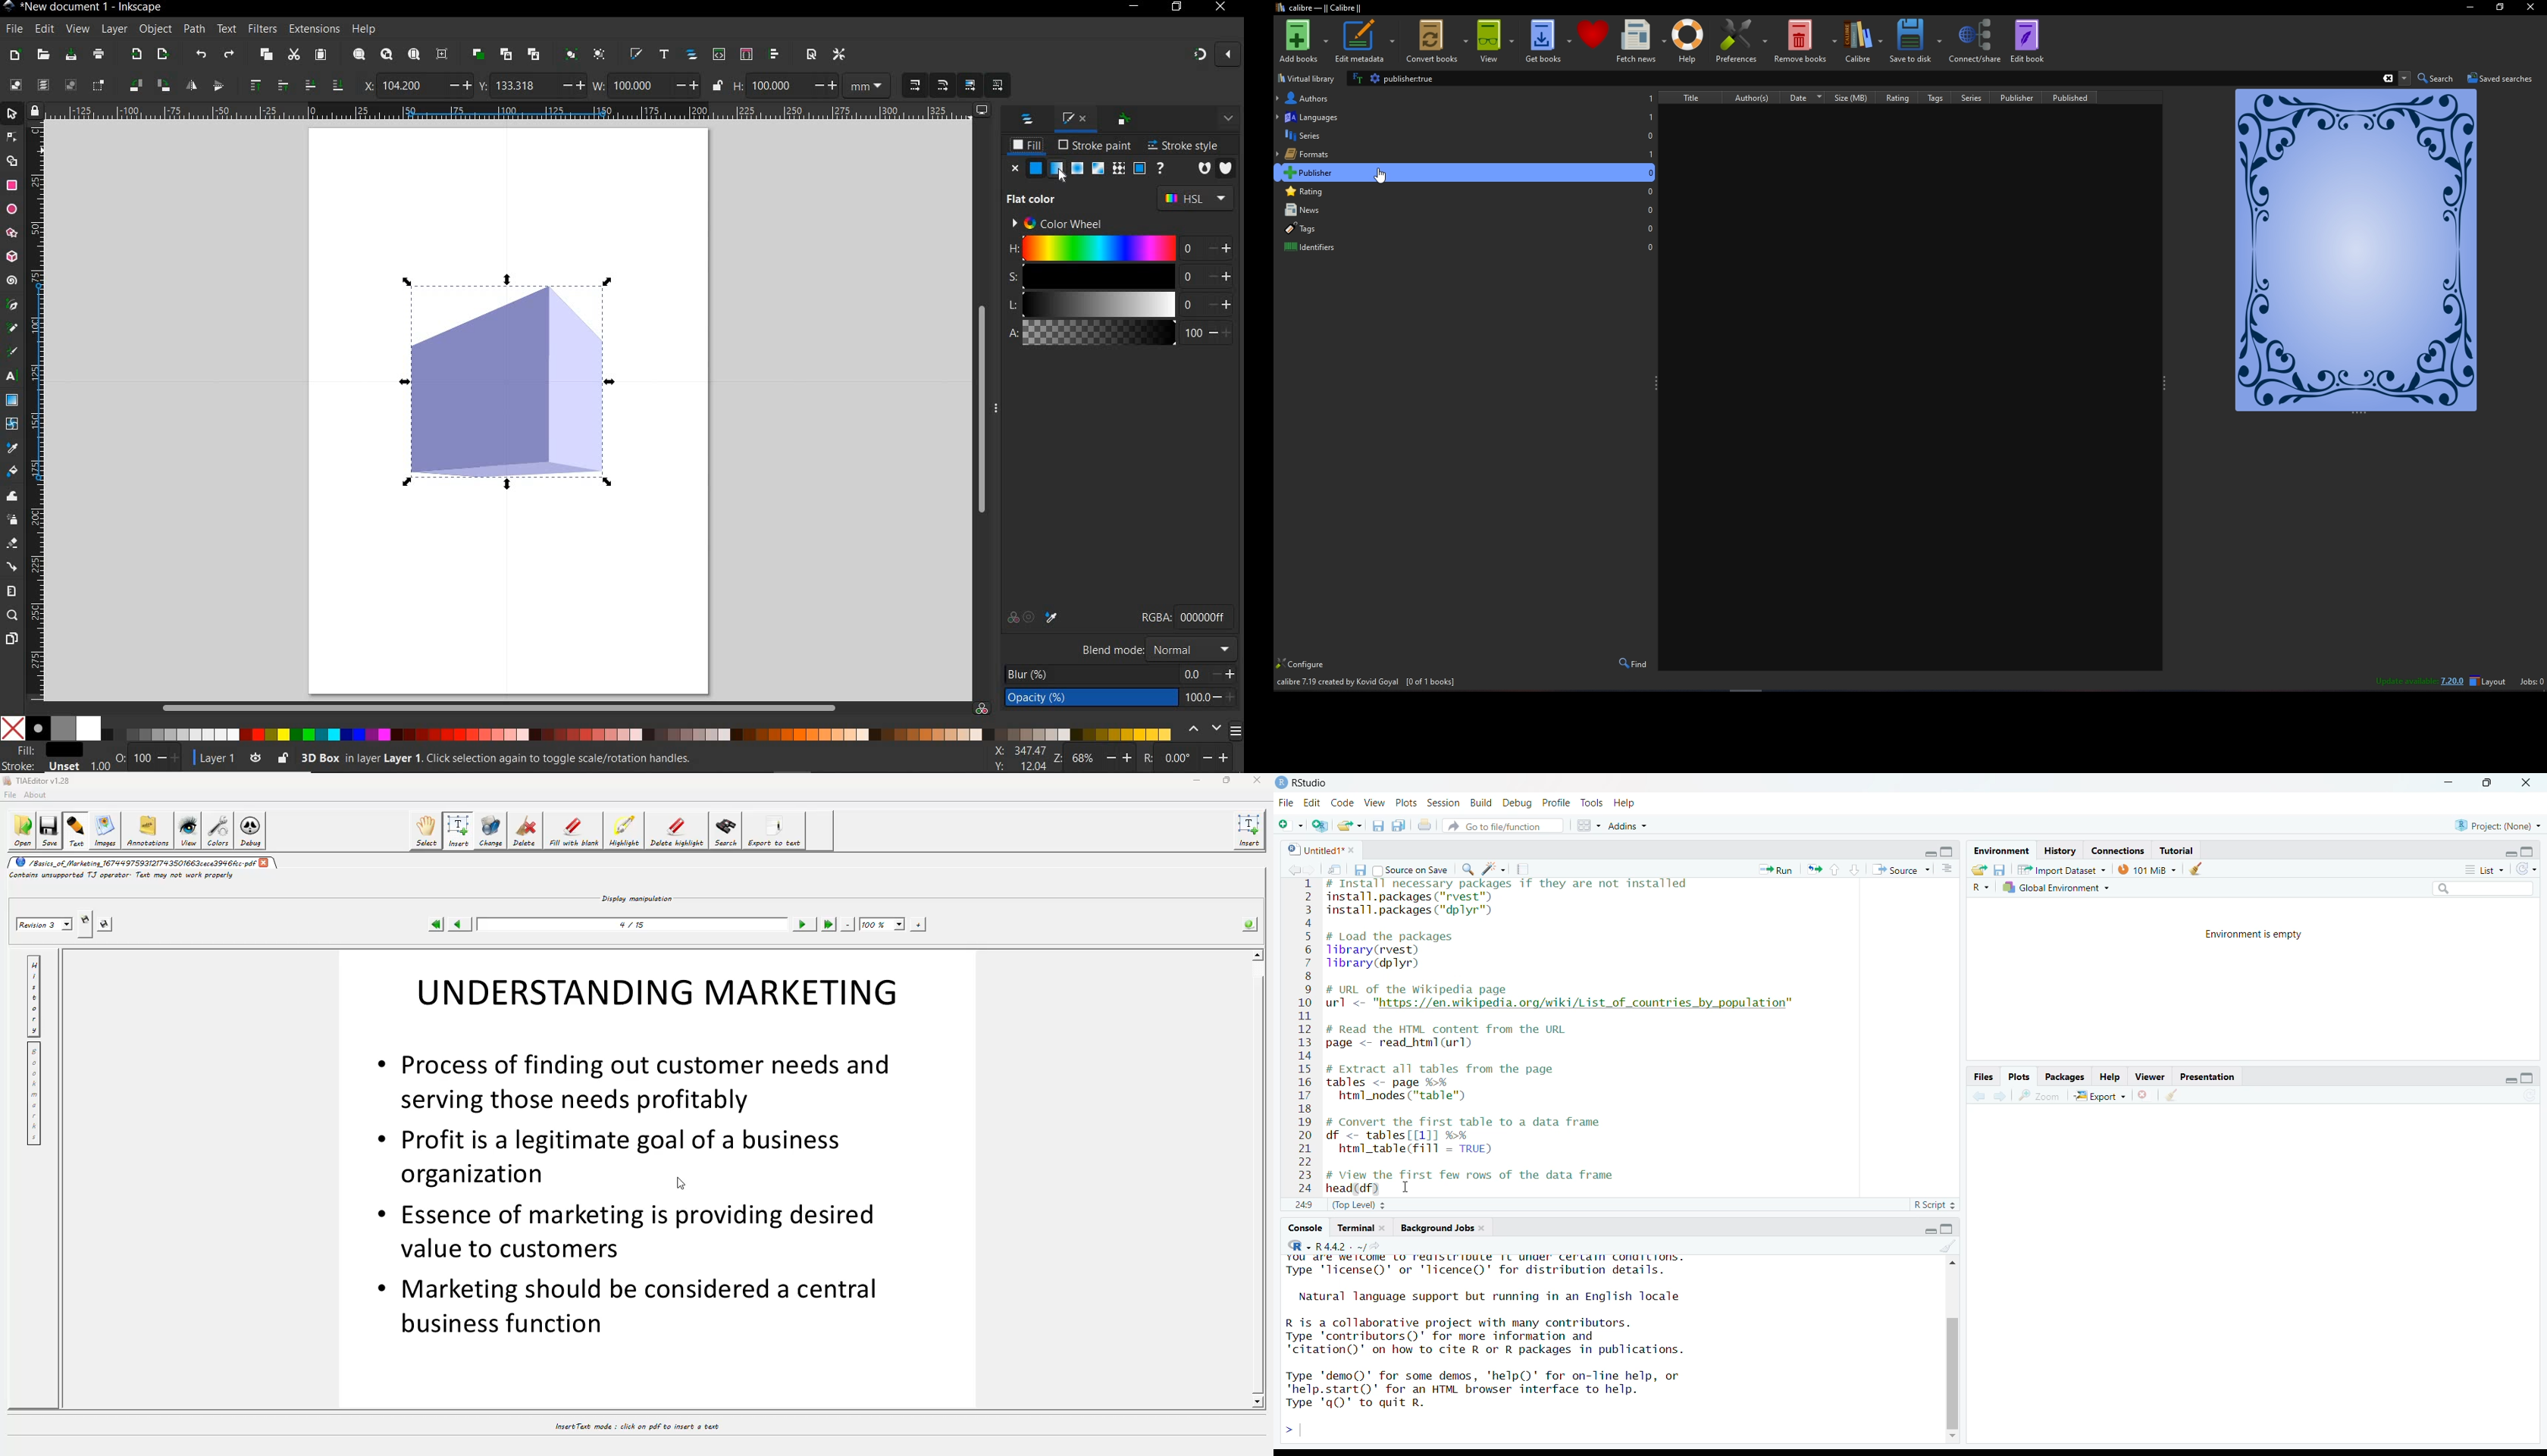  I want to click on 101 MiB, so click(2145, 869).